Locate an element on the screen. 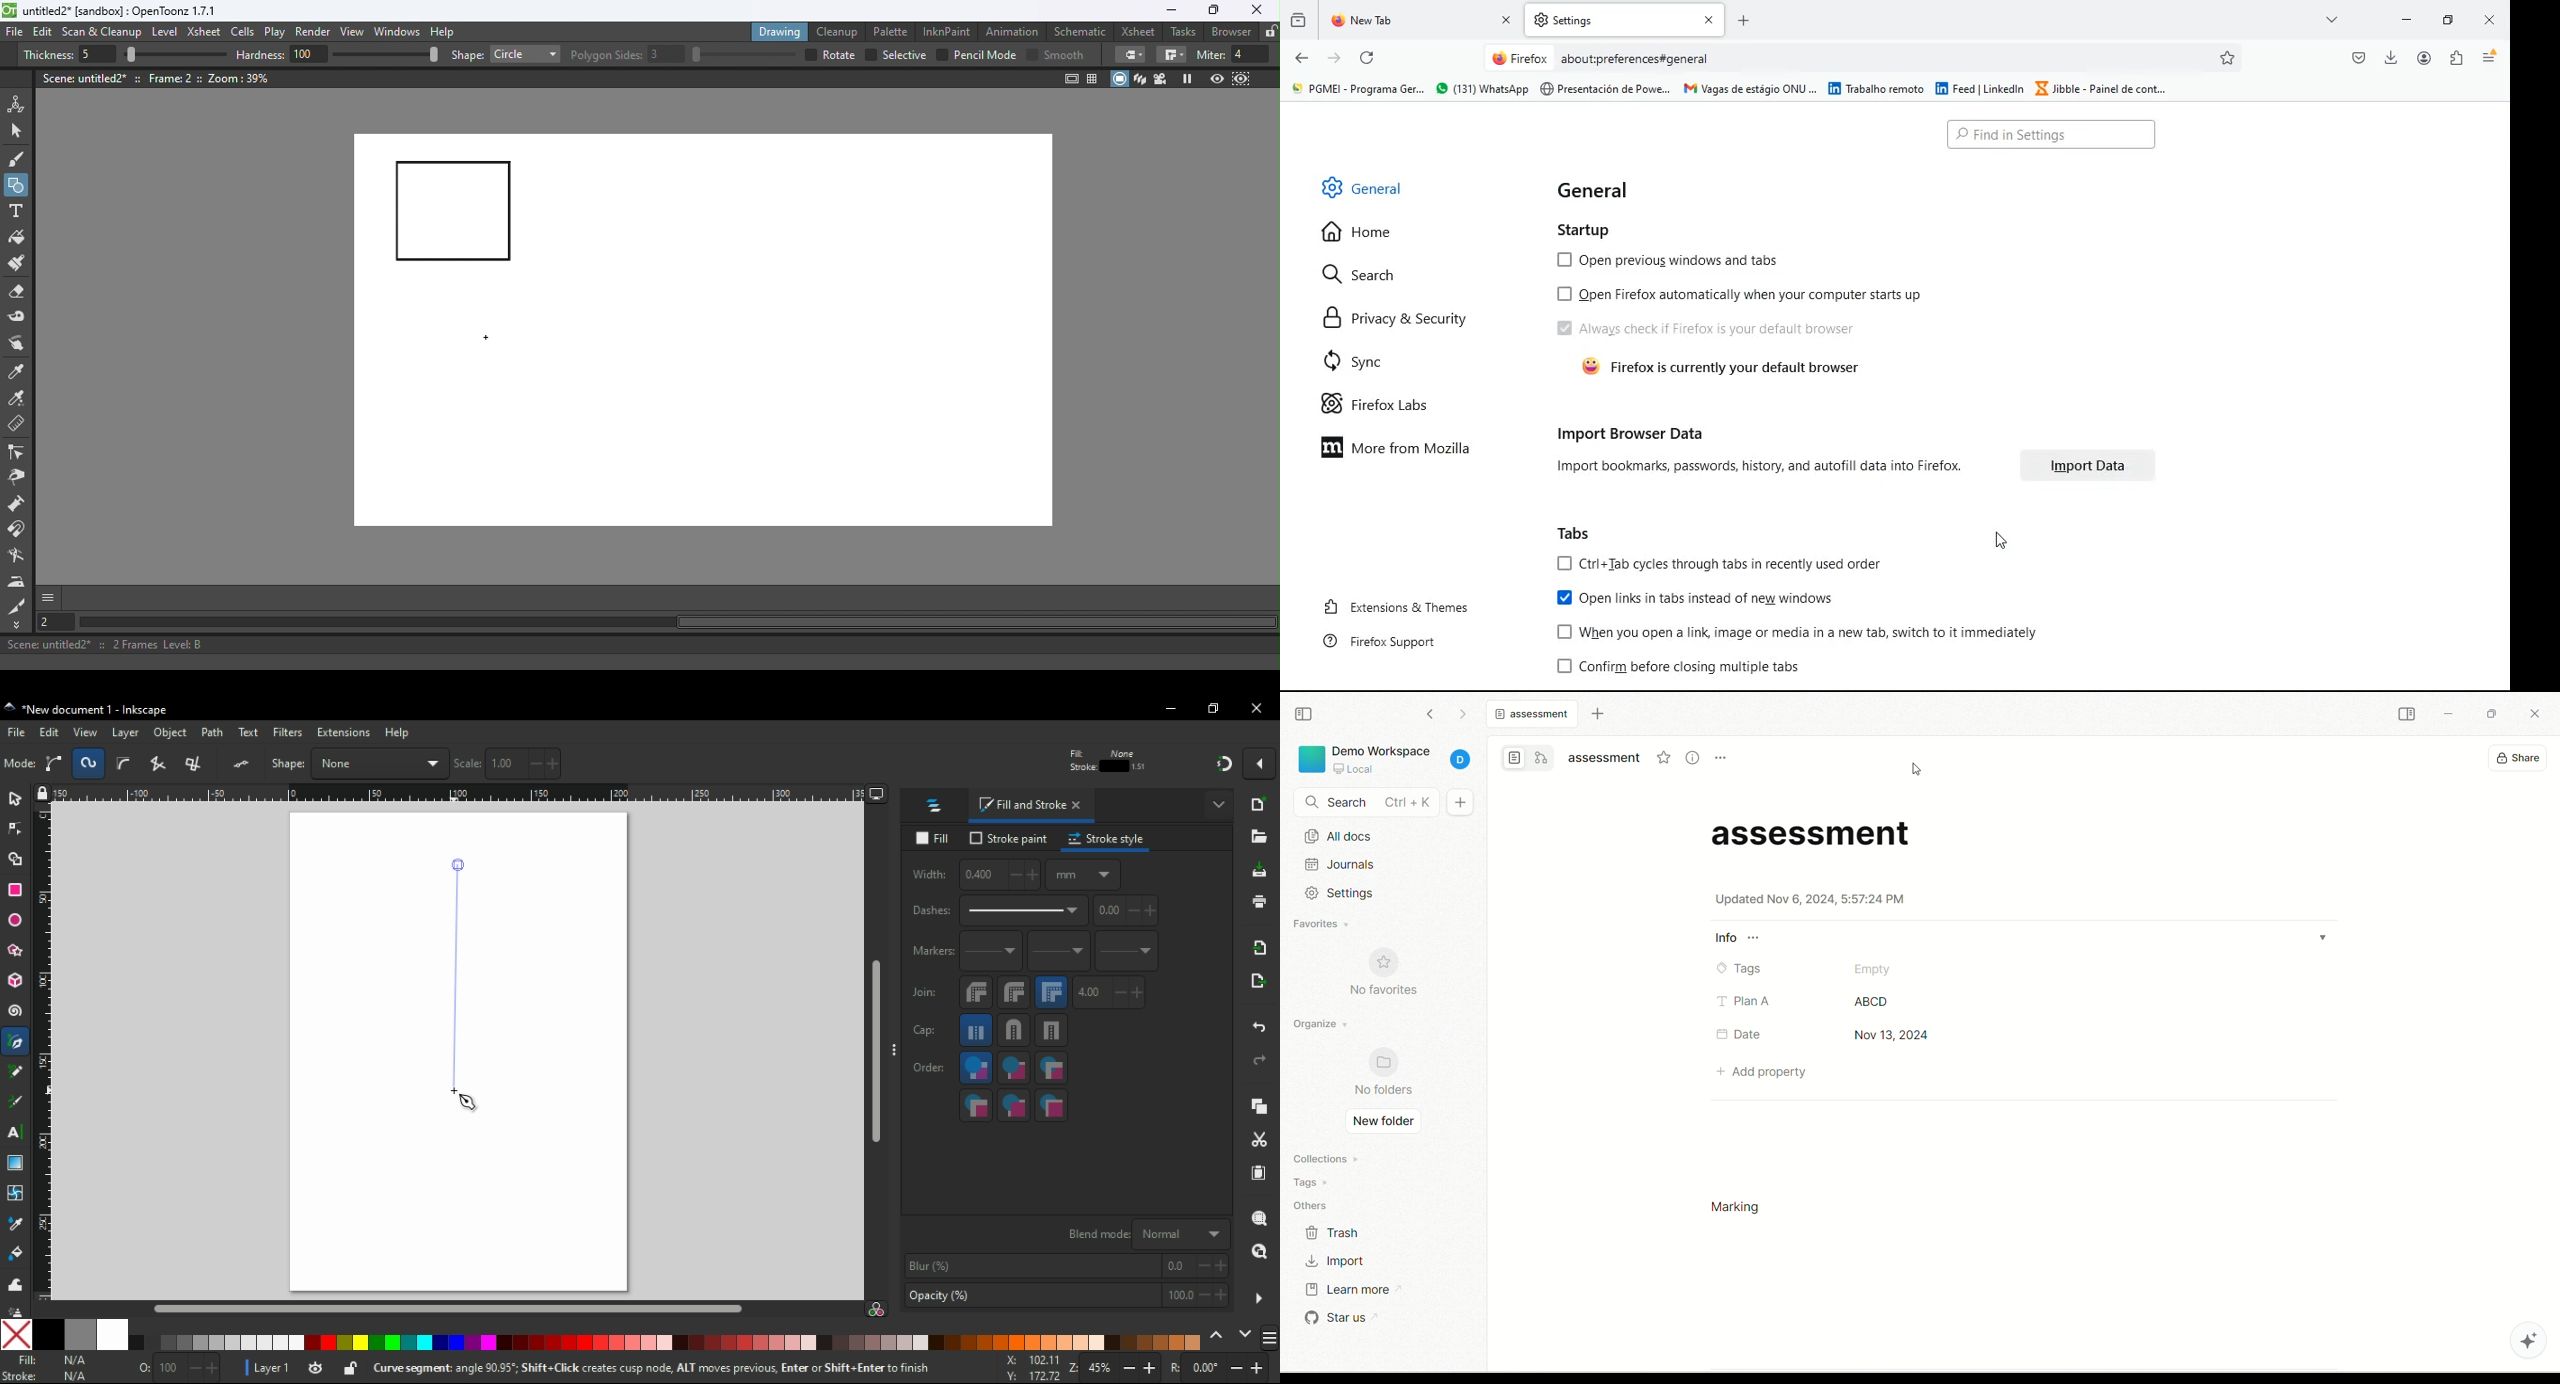 This screenshot has height=1400, width=2576. info is located at coordinates (1737, 937).